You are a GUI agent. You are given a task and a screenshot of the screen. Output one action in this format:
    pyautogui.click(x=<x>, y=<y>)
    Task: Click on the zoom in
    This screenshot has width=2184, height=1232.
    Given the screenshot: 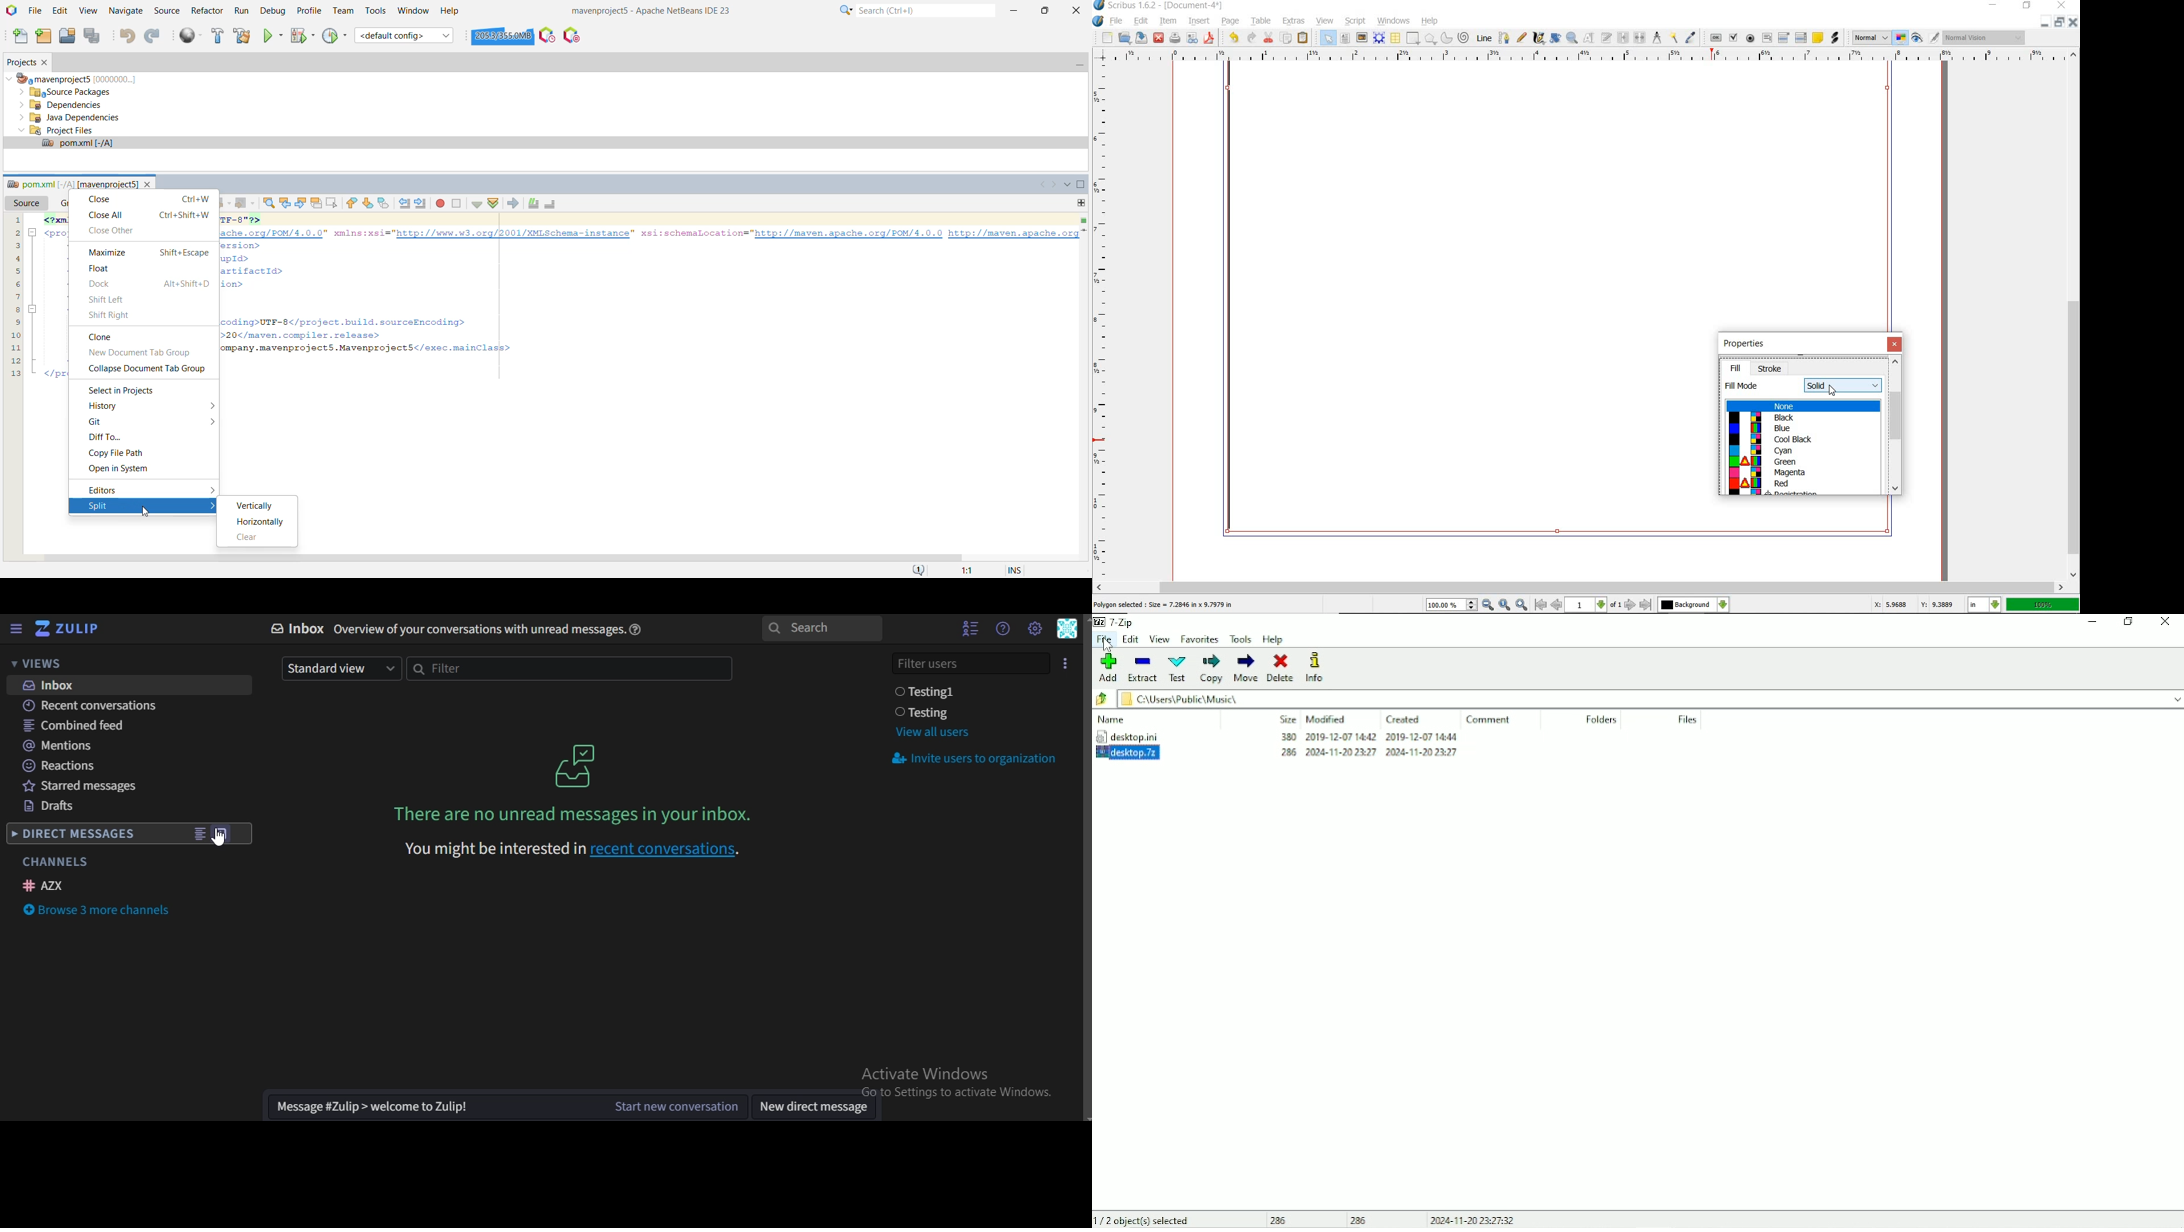 What is the action you would take?
    pyautogui.click(x=1522, y=605)
    